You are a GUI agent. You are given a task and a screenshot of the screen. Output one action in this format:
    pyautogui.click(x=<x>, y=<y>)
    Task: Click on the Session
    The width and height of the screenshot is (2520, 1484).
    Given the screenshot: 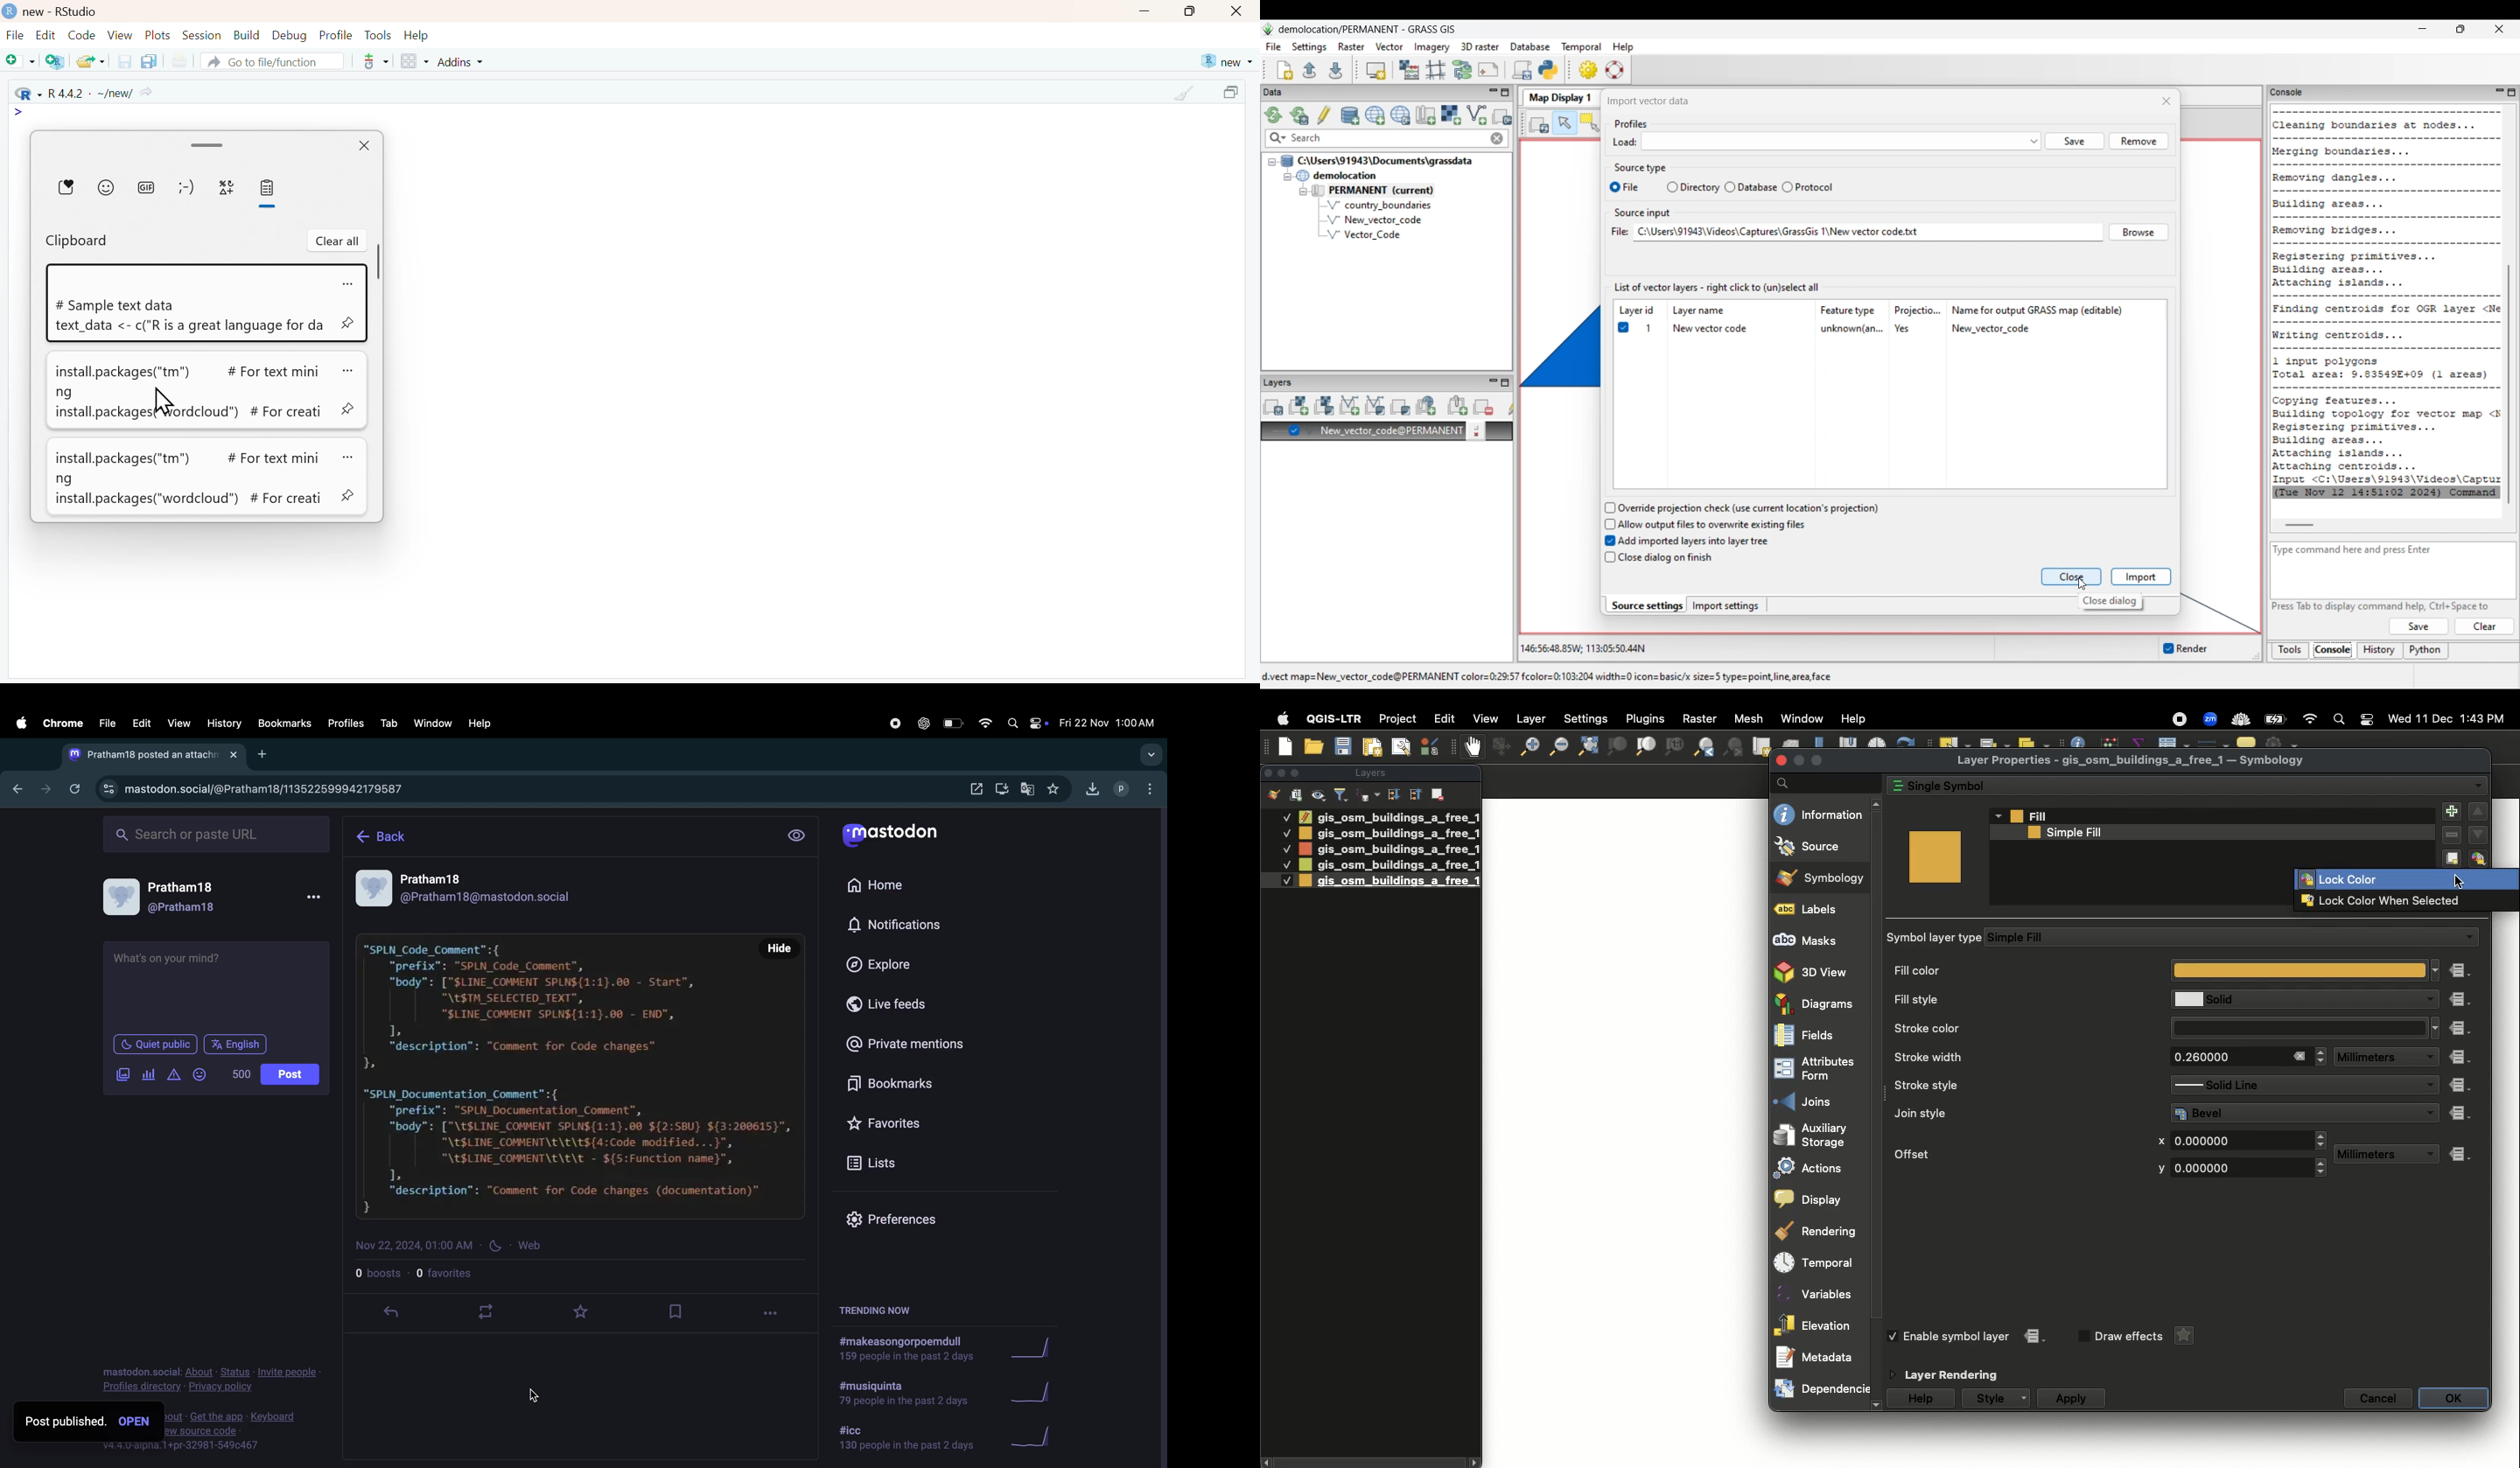 What is the action you would take?
    pyautogui.click(x=203, y=35)
    